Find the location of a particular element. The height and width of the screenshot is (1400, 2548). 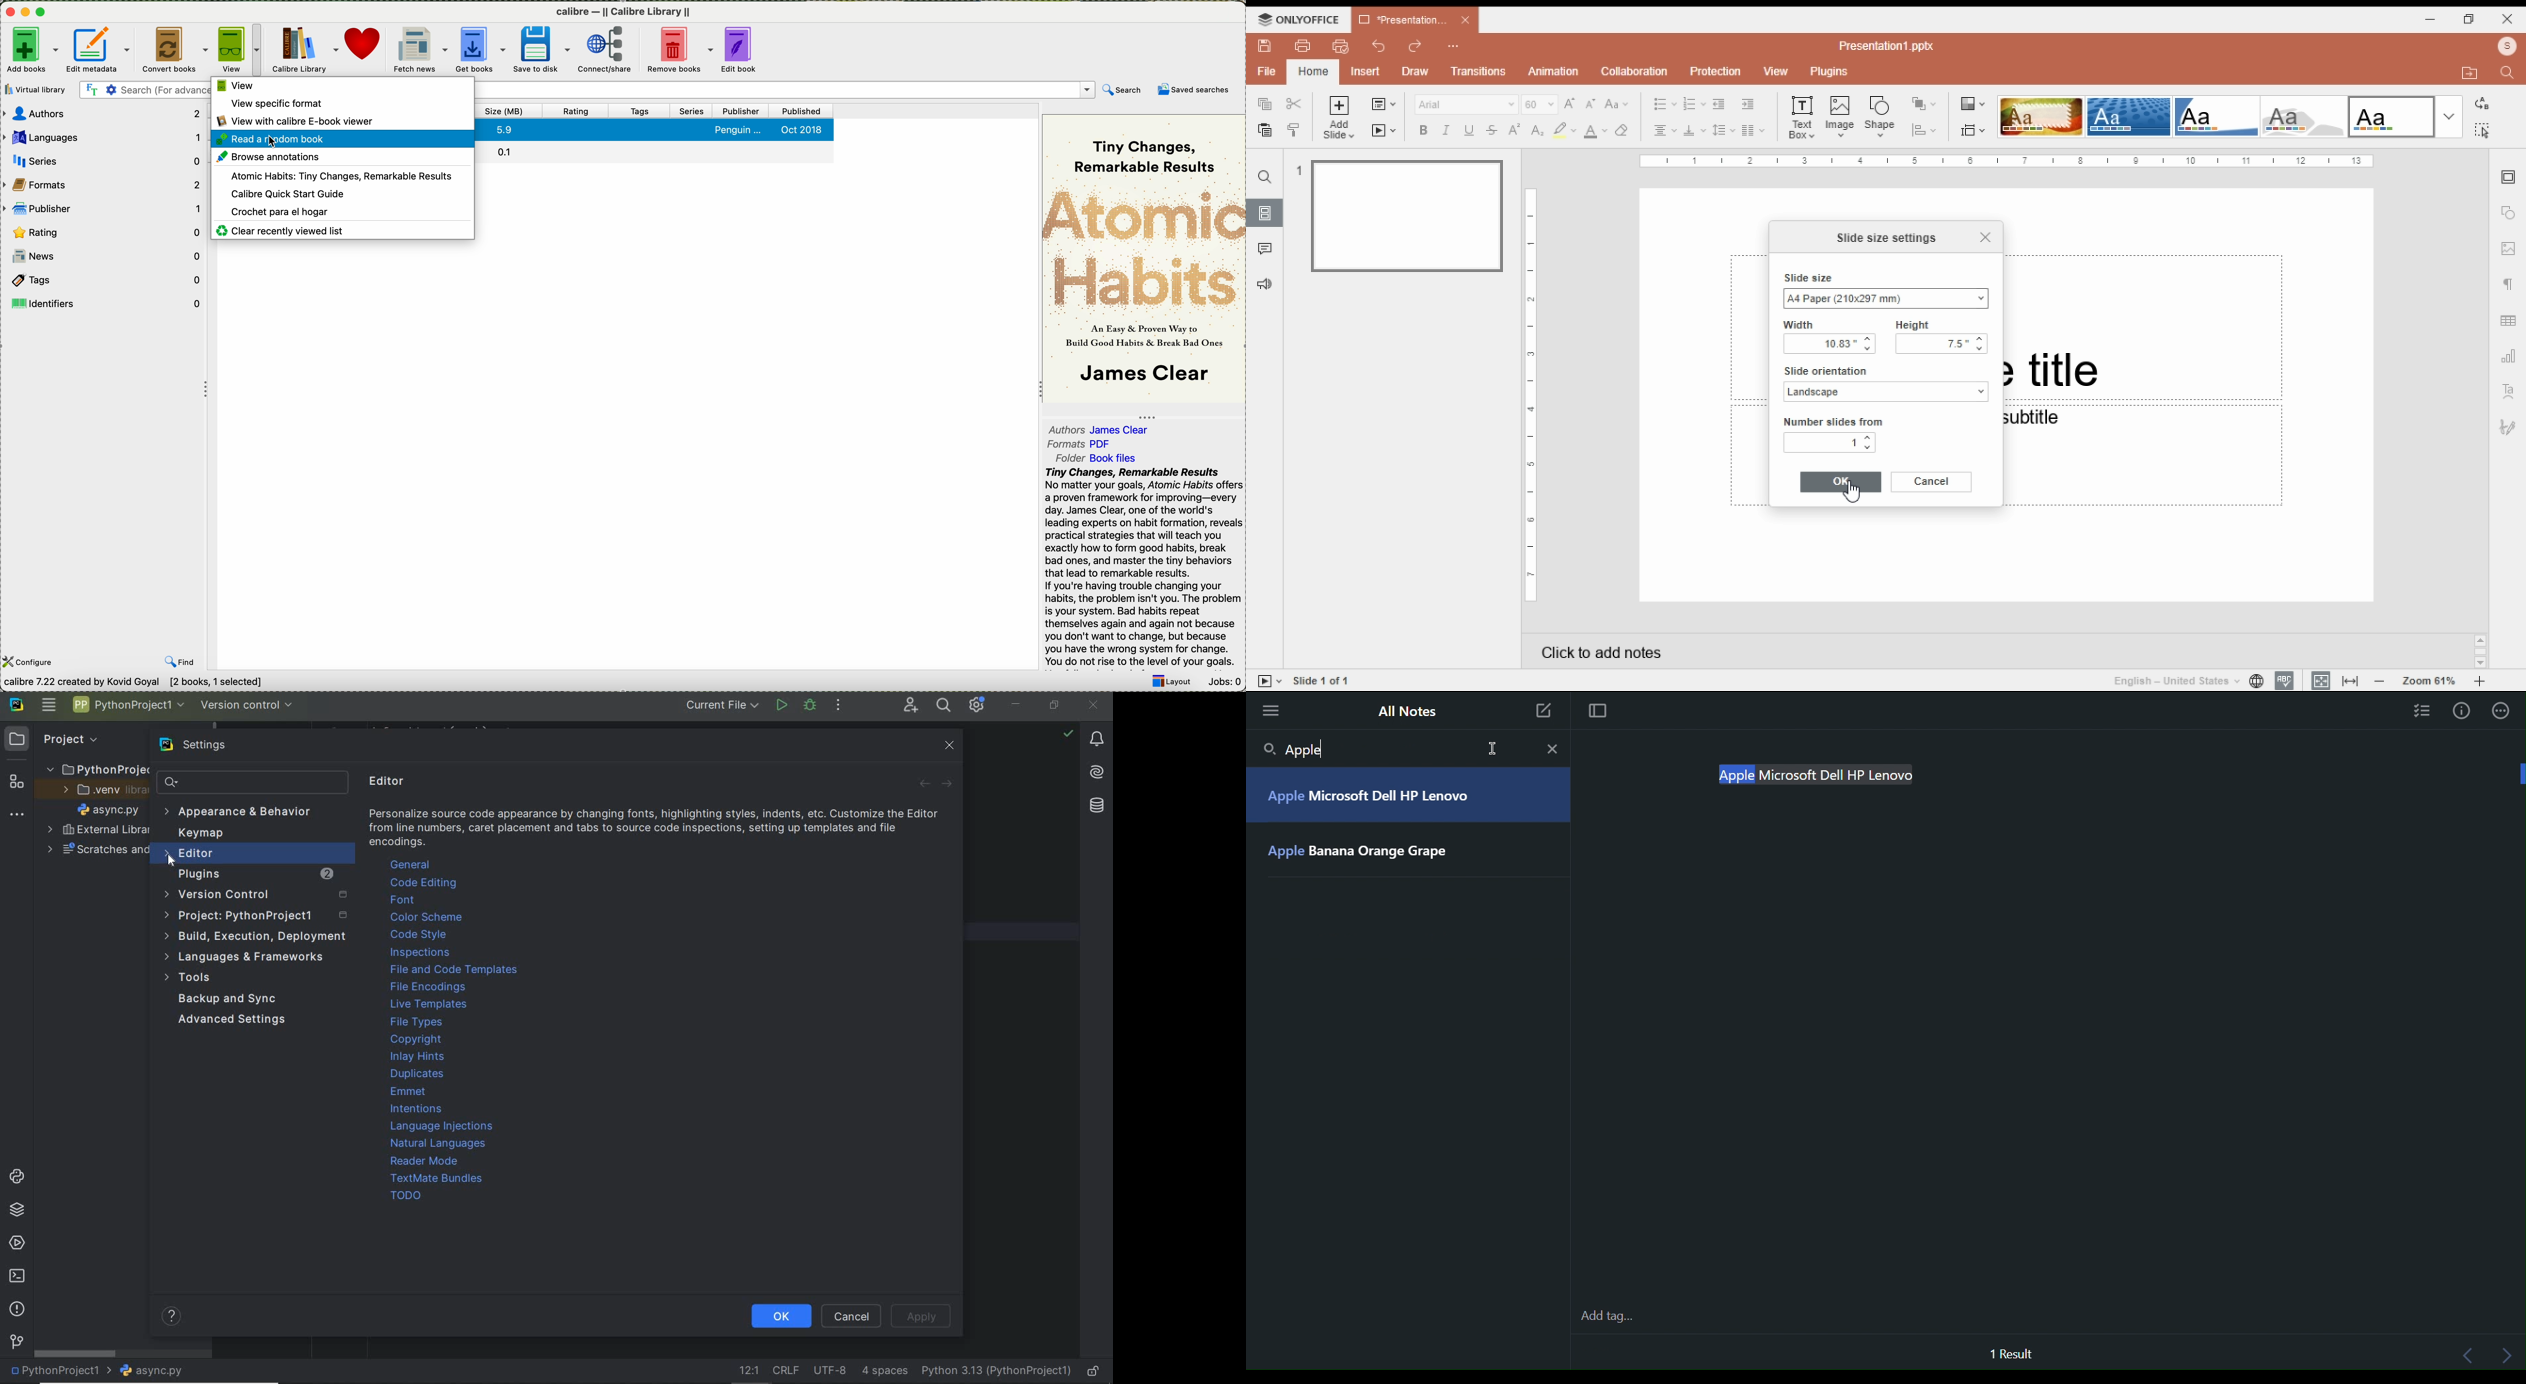

Apple is located at coordinates (1734, 774).